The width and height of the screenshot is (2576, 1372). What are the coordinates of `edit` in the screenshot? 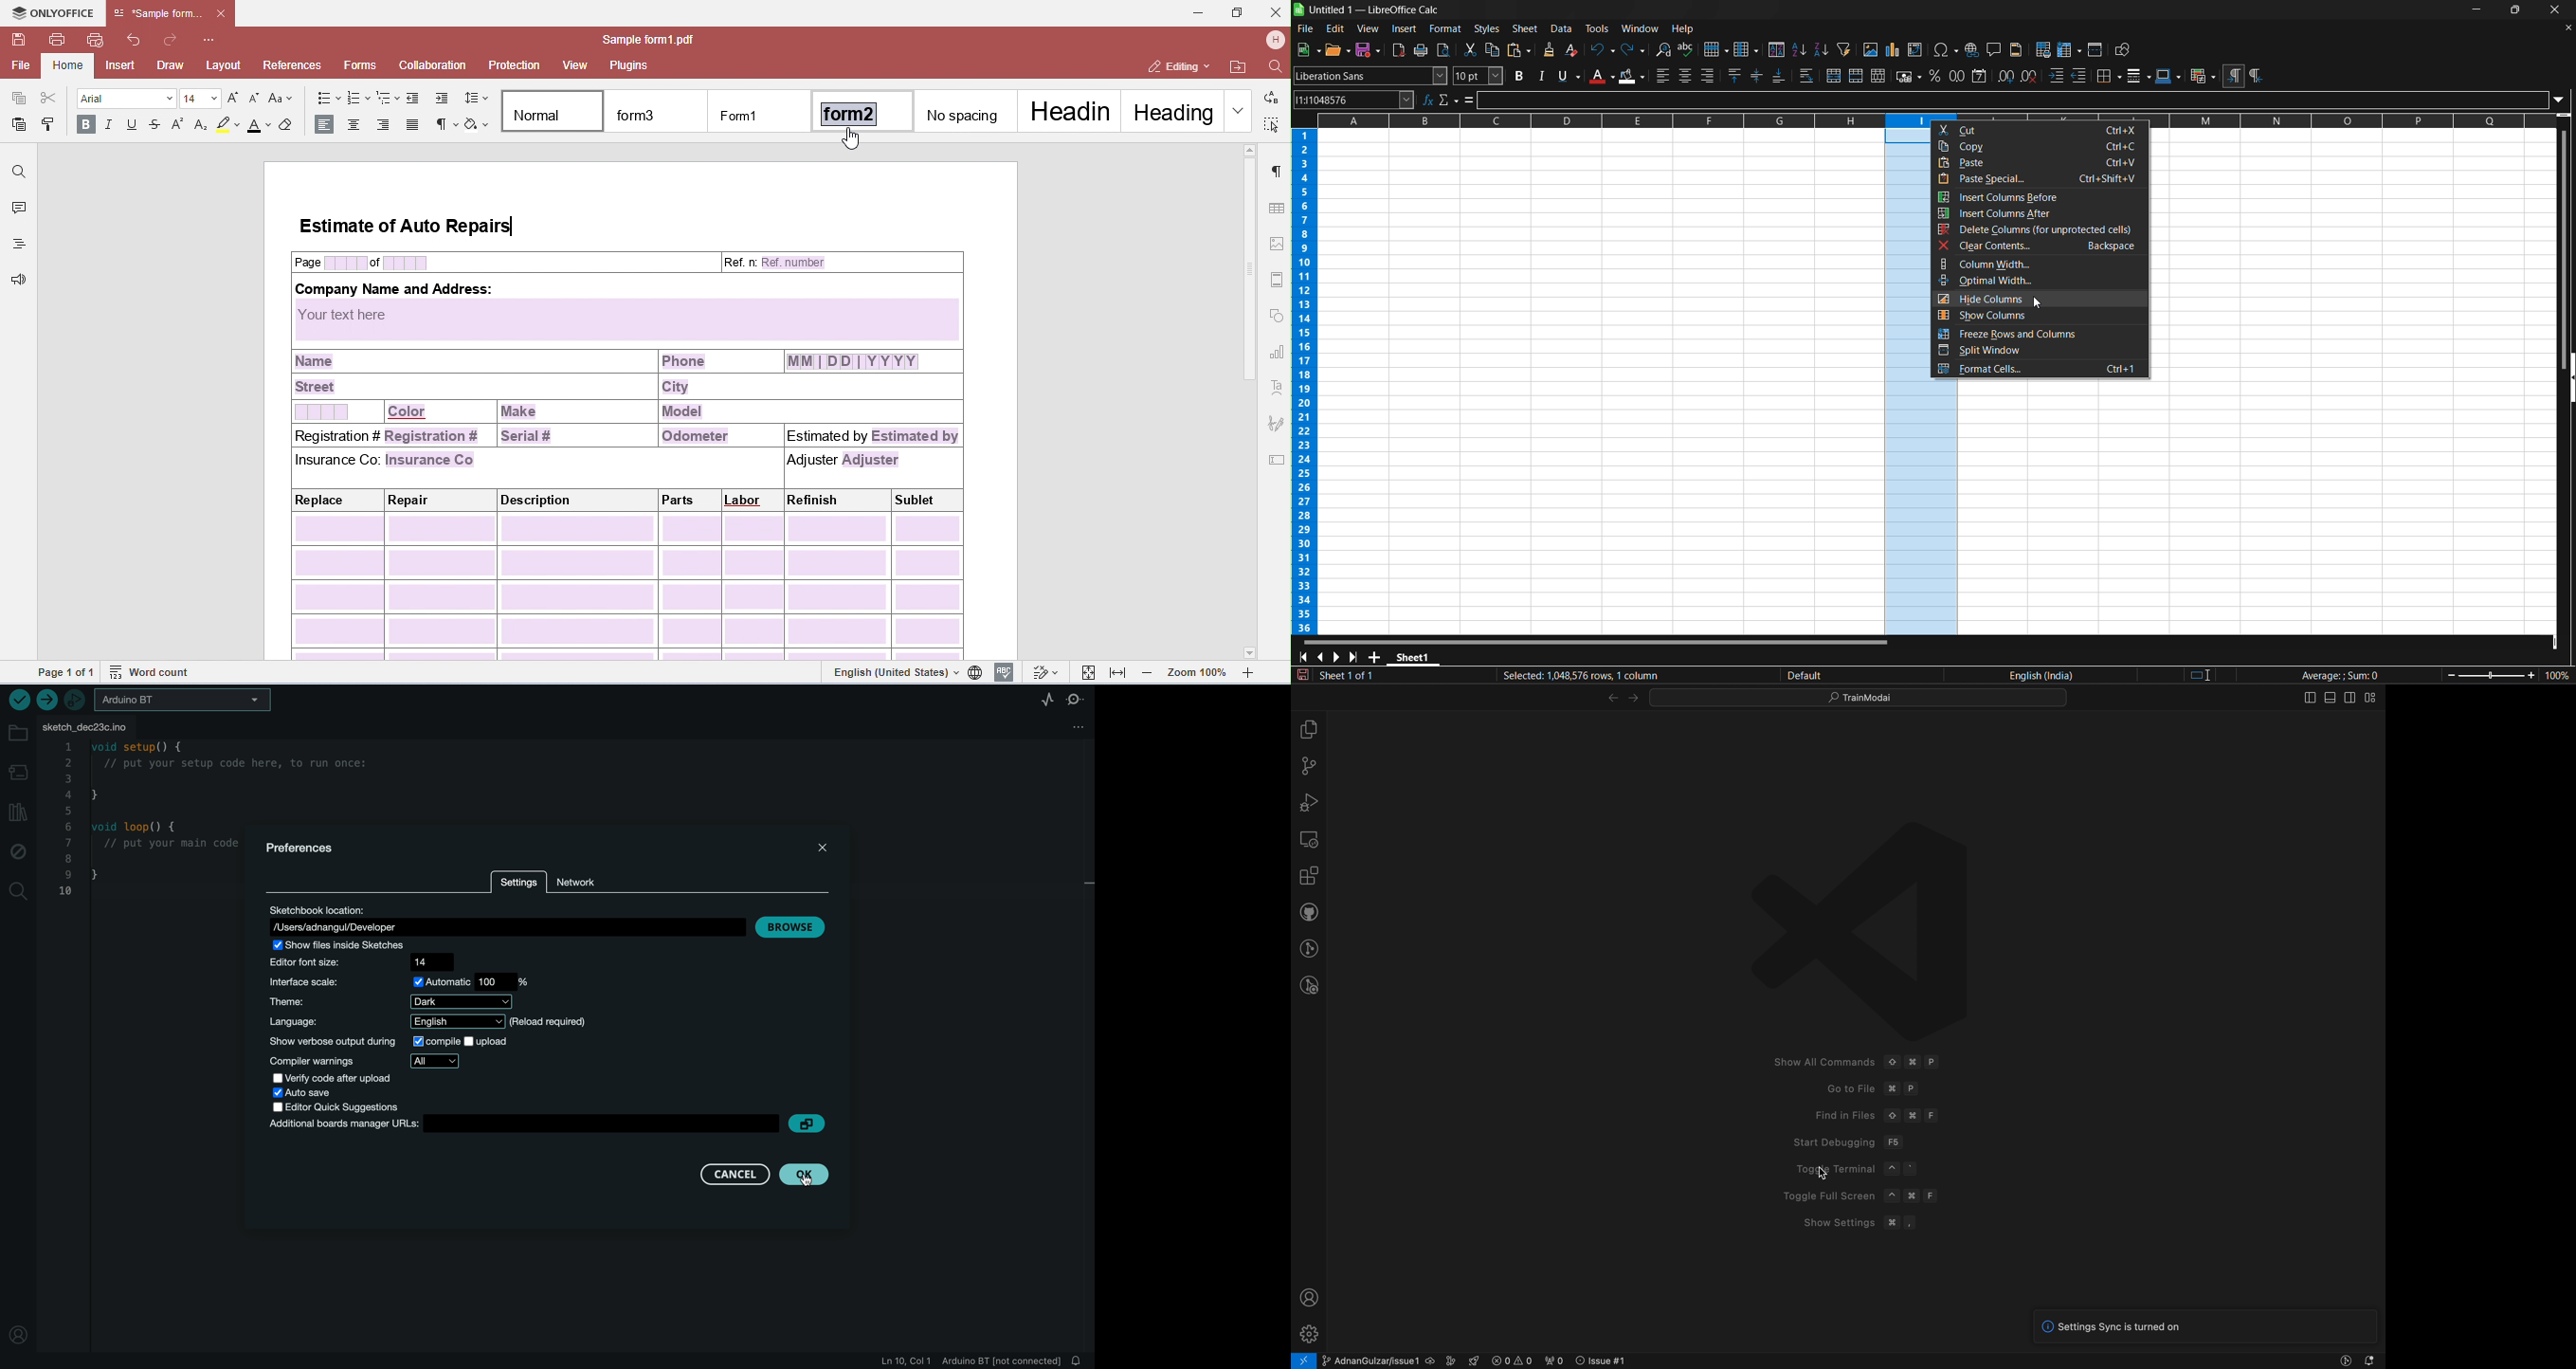 It's located at (1334, 27).